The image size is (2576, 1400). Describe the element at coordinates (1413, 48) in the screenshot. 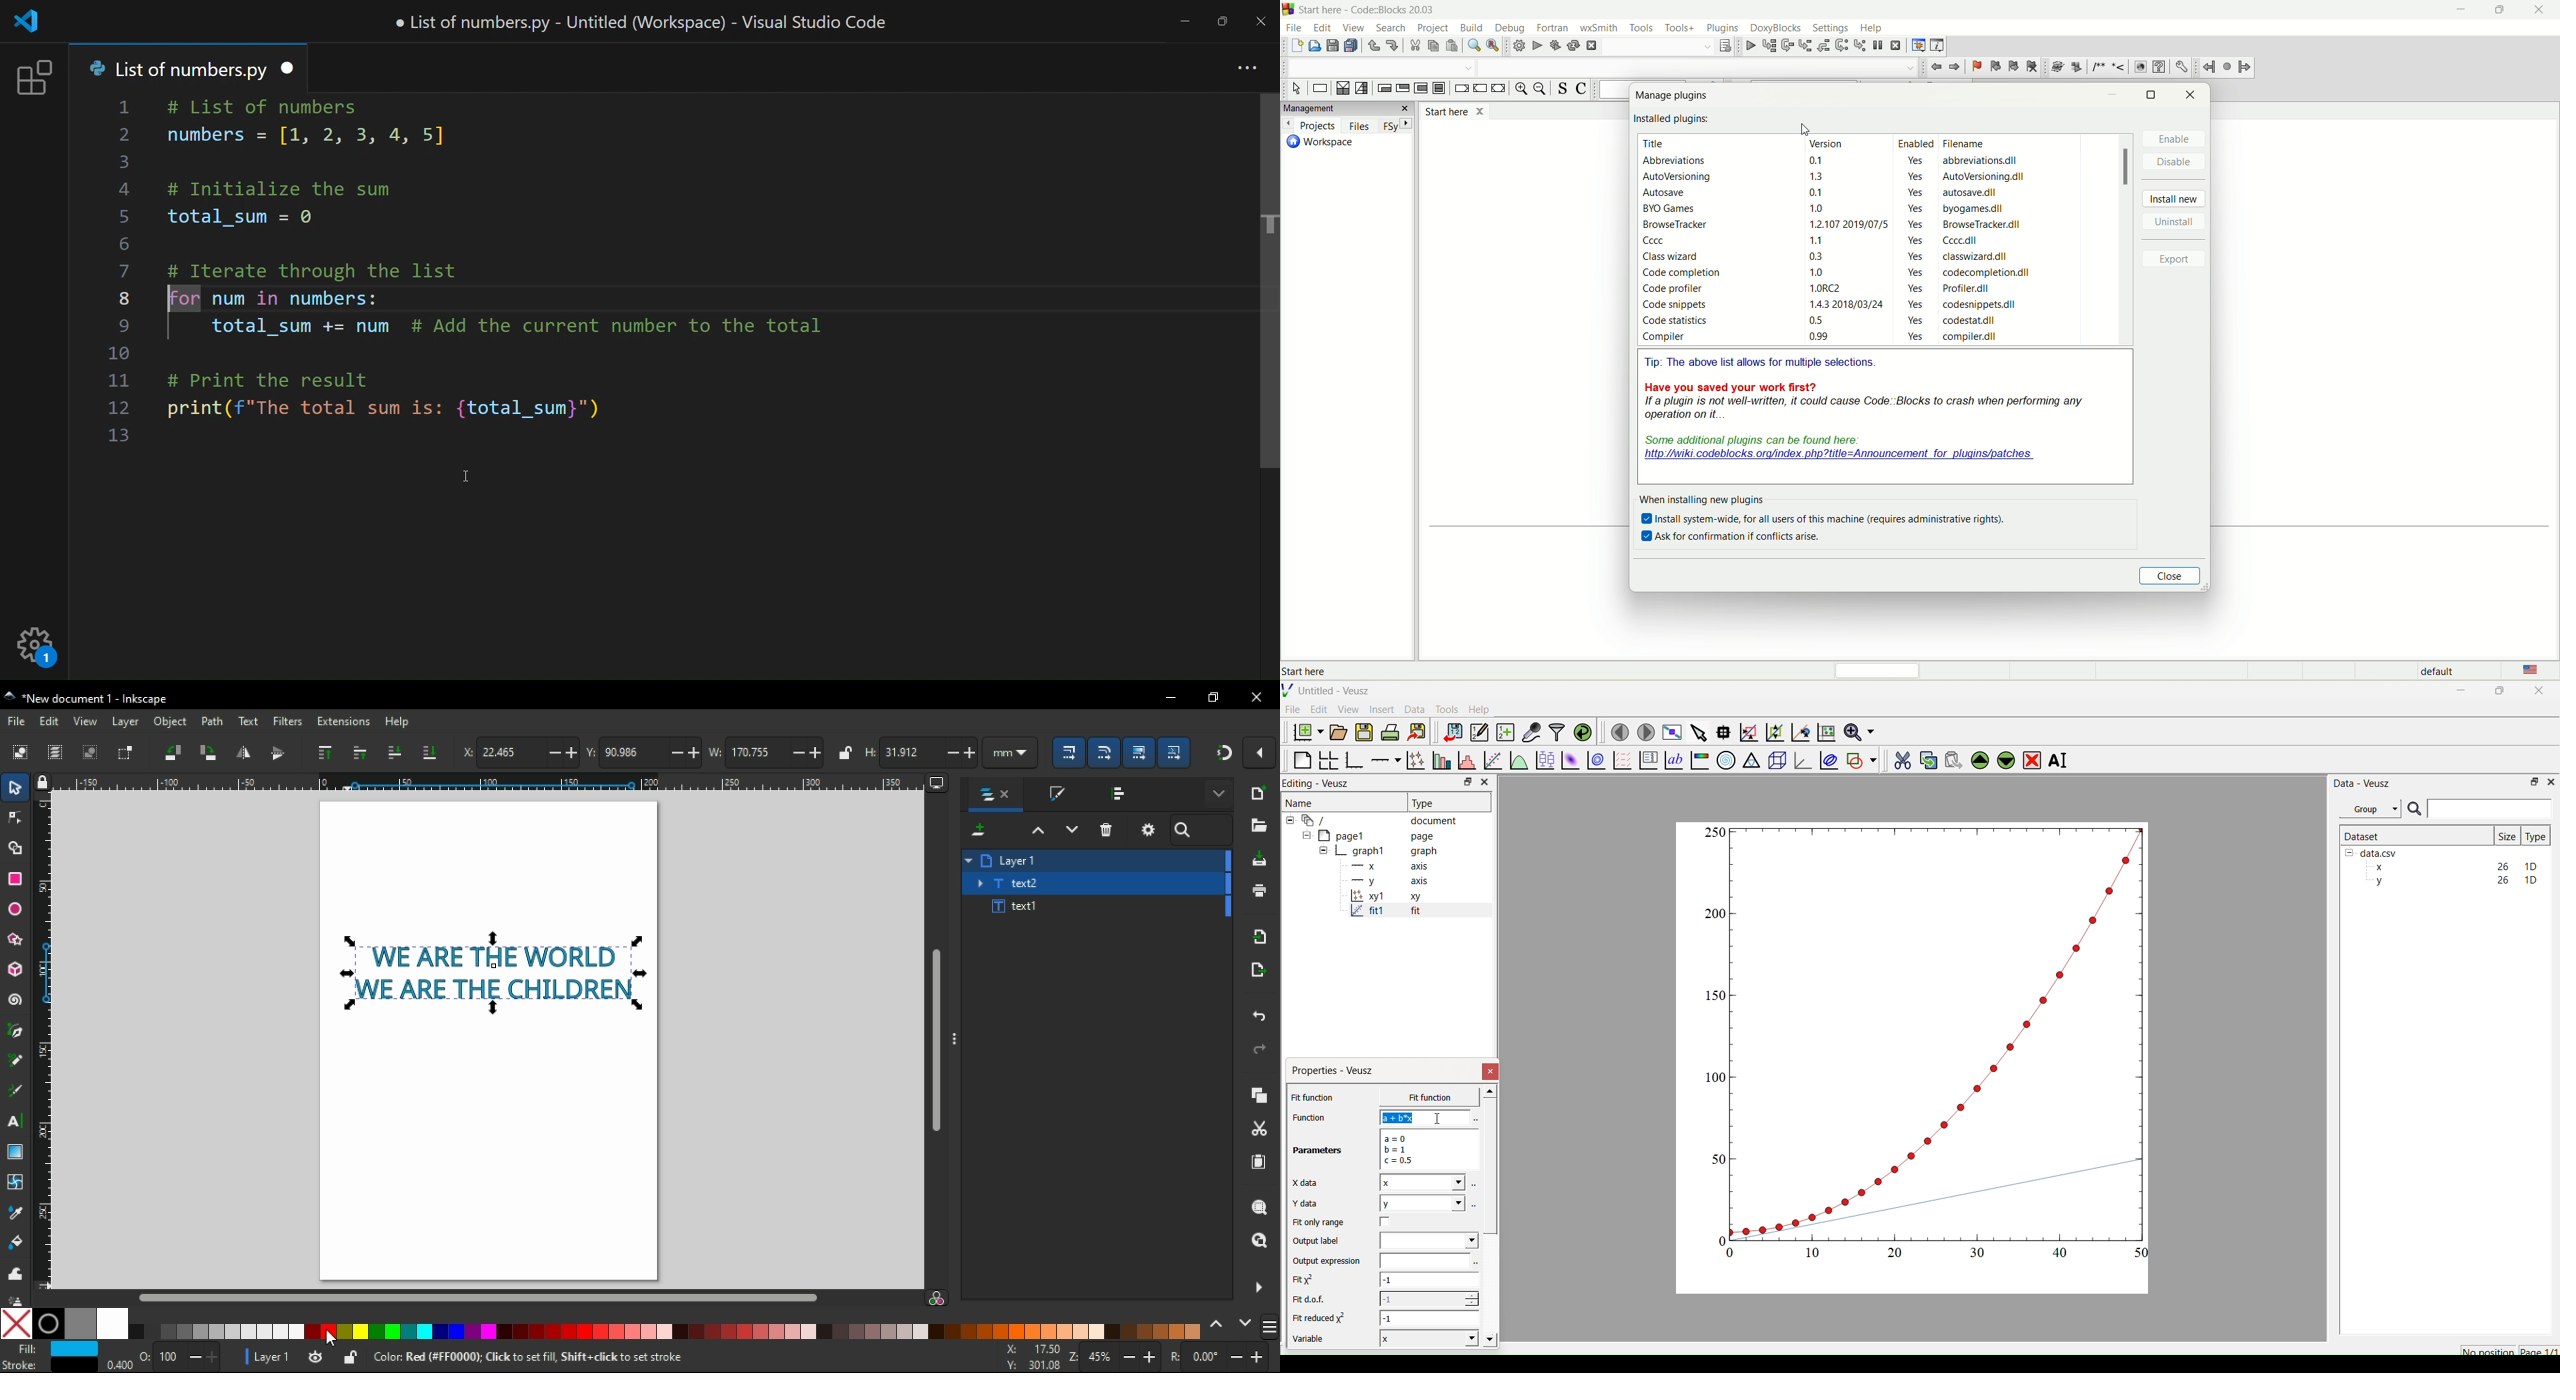

I see `cut` at that location.